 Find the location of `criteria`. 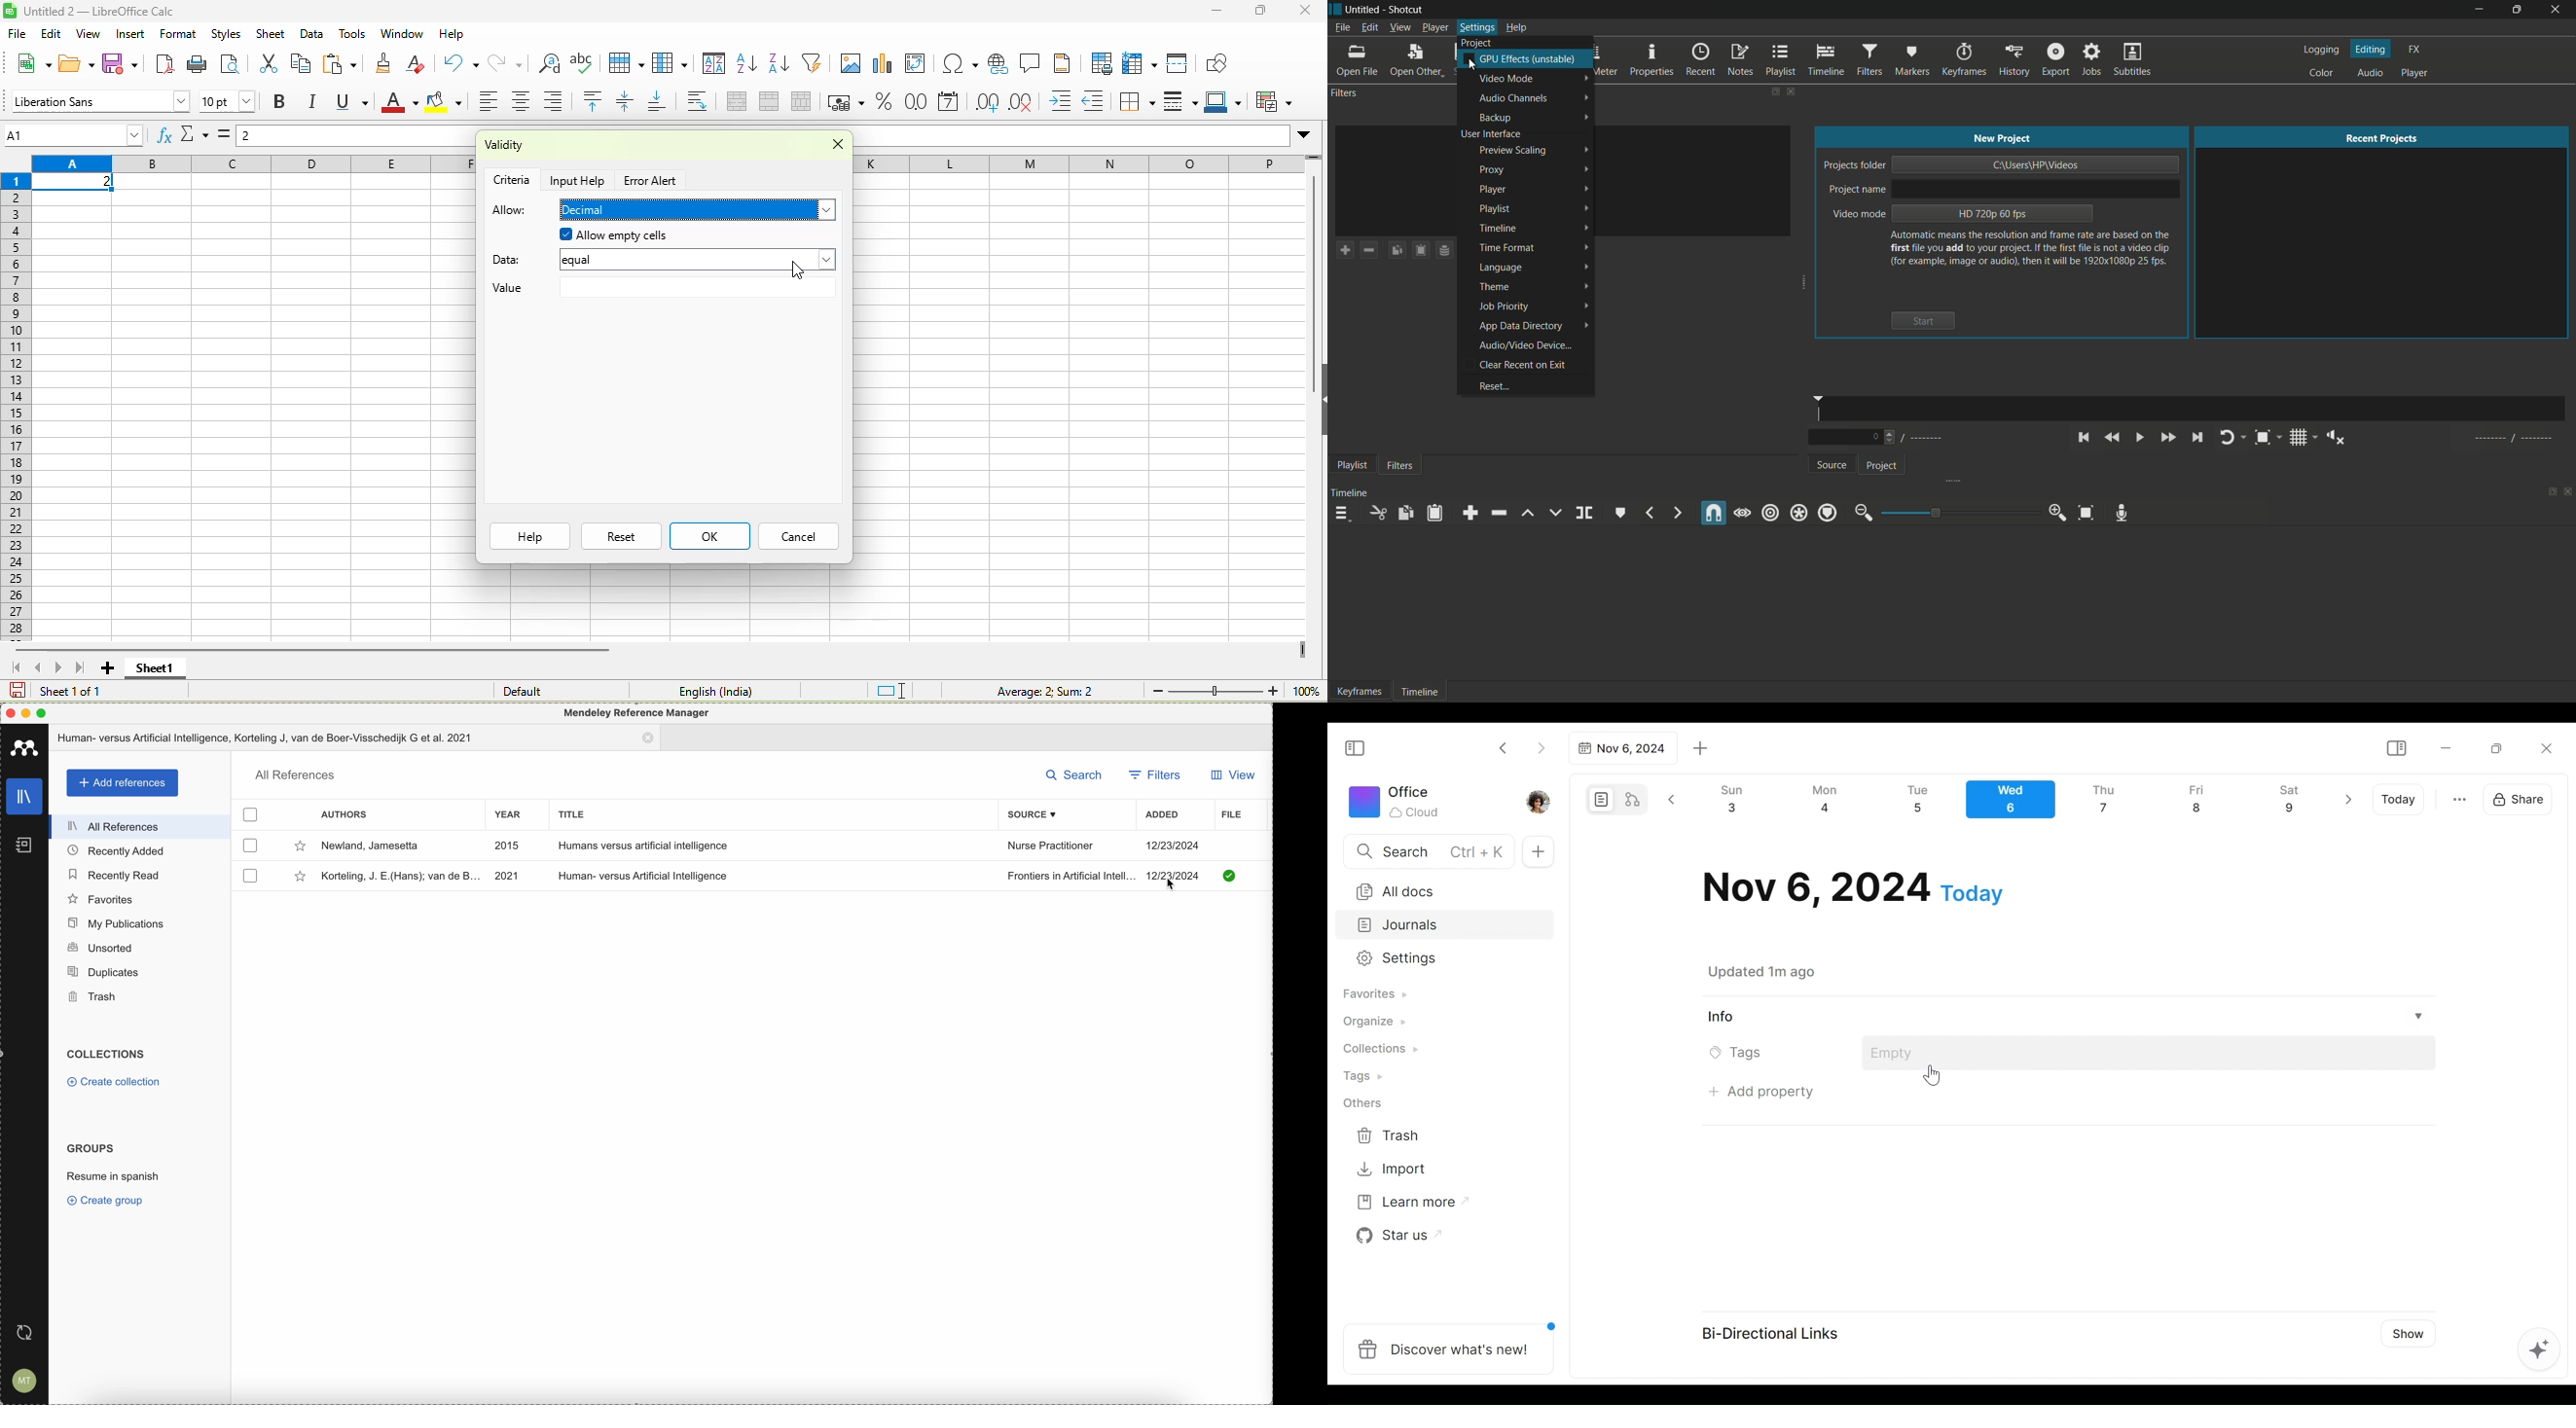

criteria is located at coordinates (513, 178).